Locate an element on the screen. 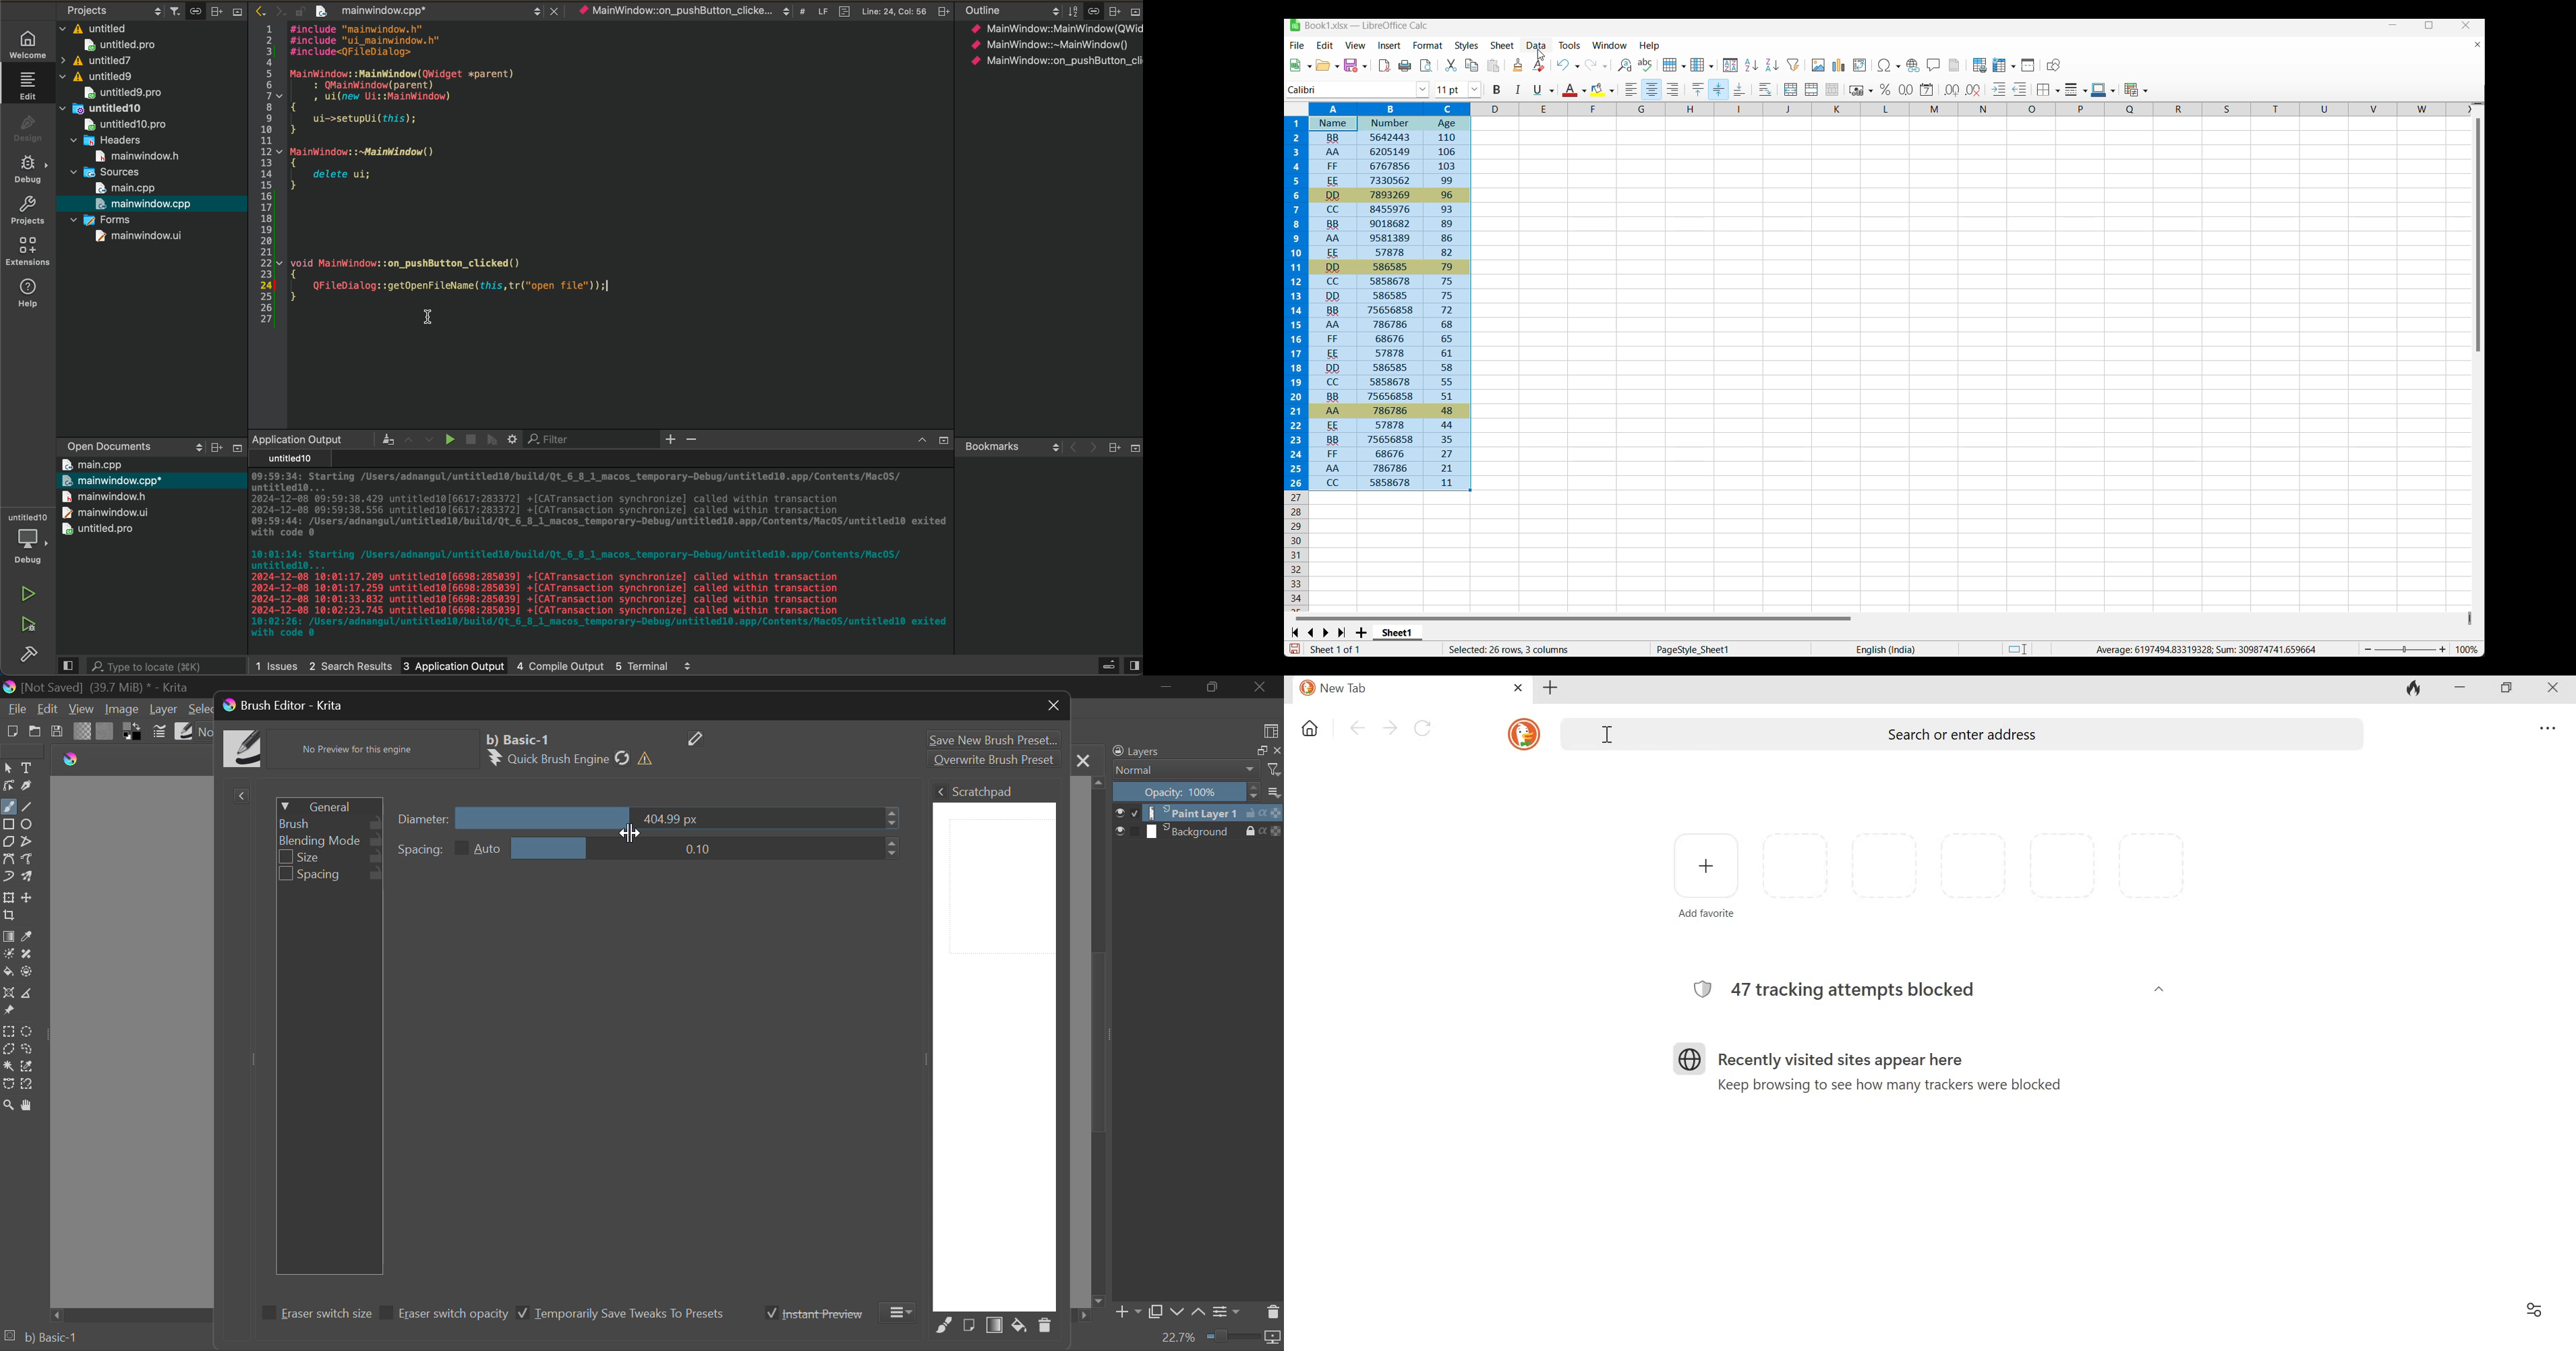 Image resolution: width=2576 pixels, height=1372 pixels. (Not Saved) (39,7 MB)* -Krita is located at coordinates (96, 687).